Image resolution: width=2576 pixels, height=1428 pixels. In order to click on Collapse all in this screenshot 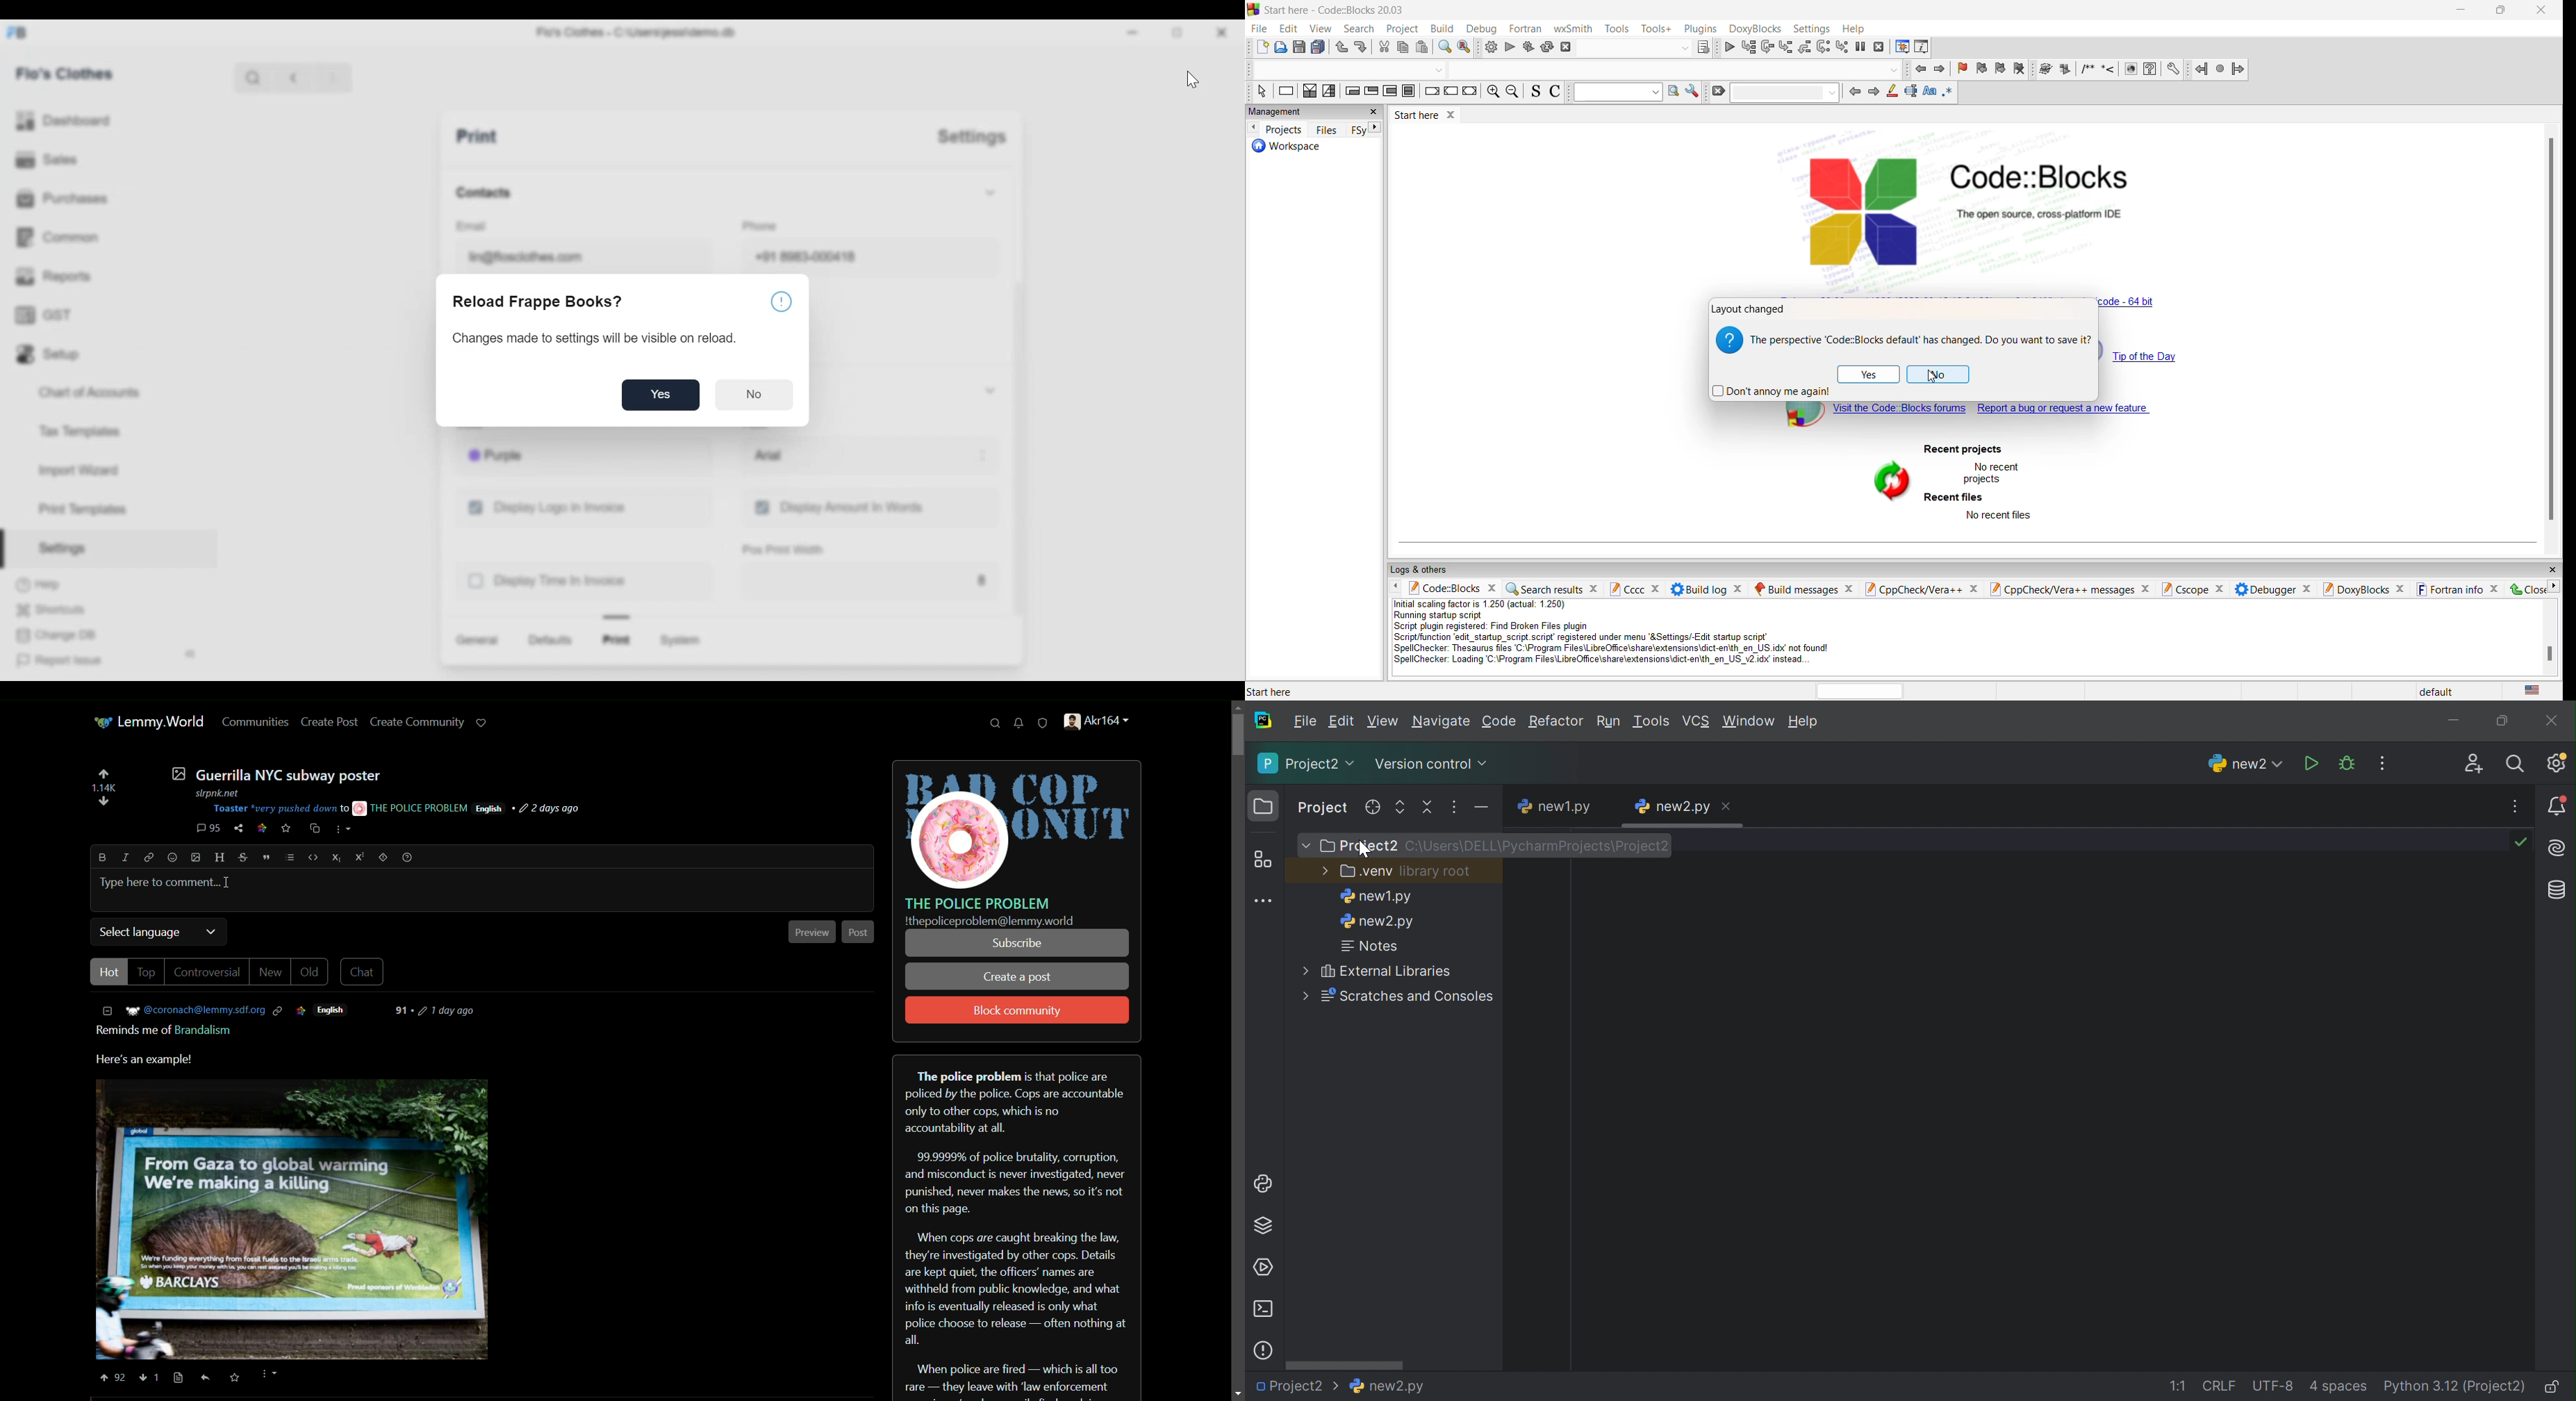, I will do `click(1429, 807)`.